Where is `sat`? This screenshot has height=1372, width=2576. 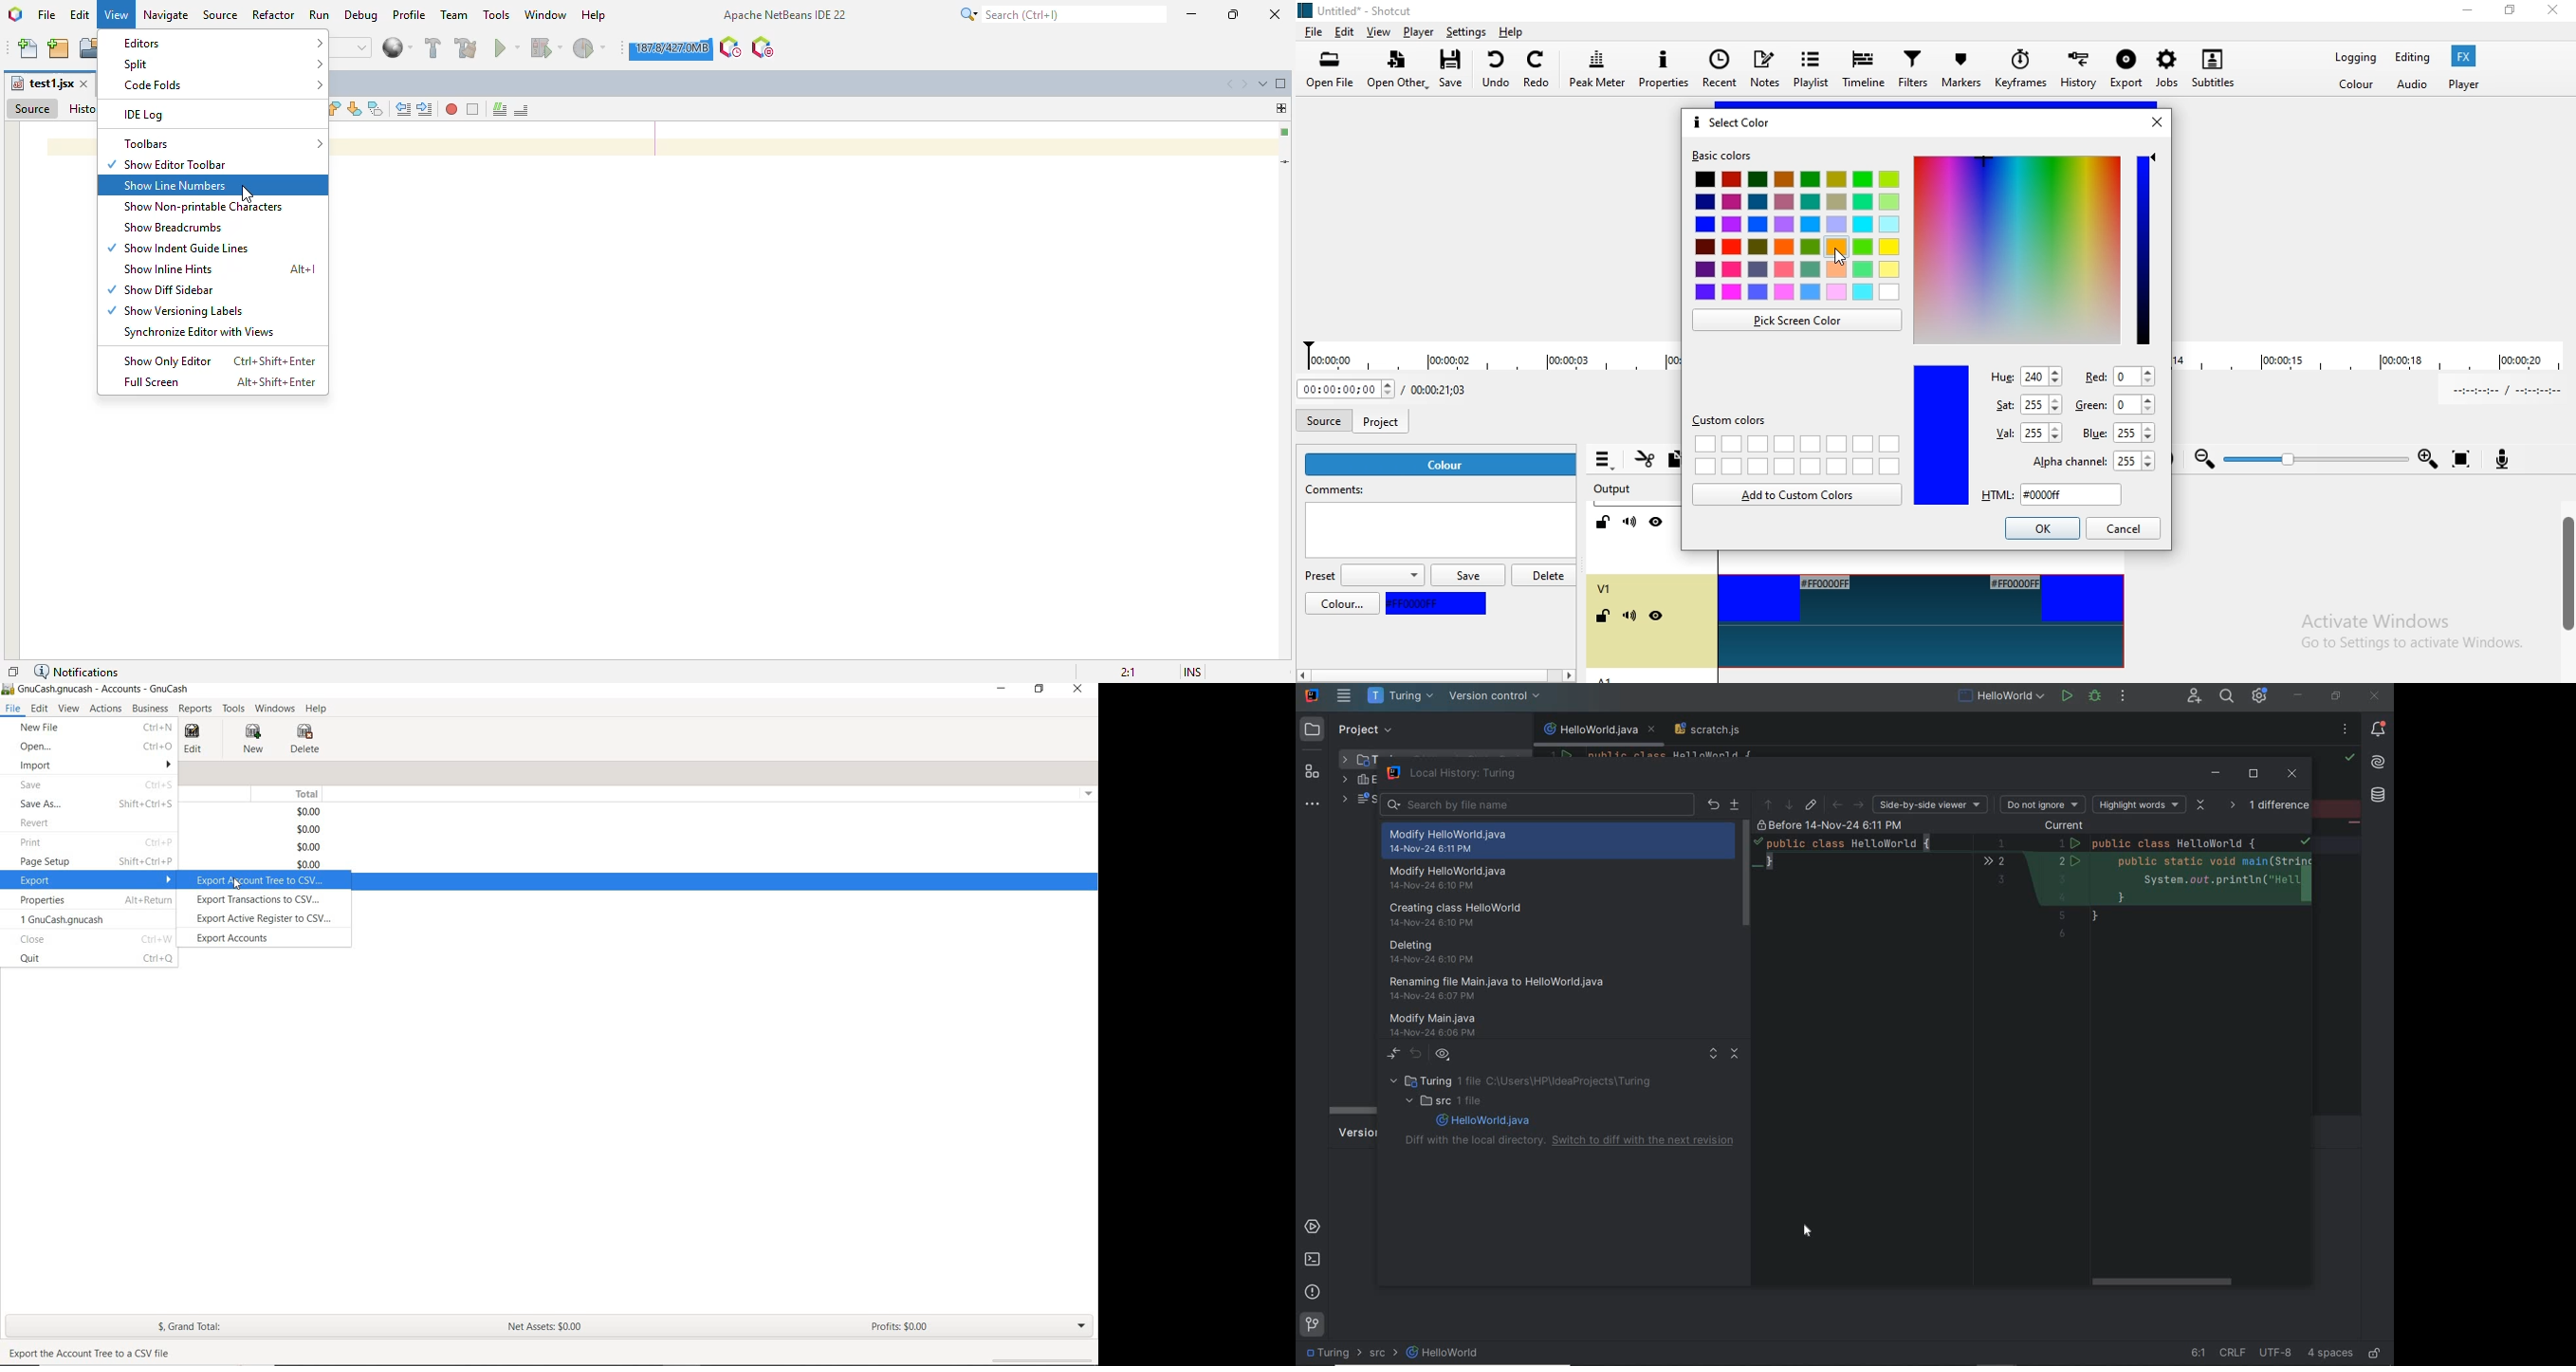 sat is located at coordinates (2027, 401).